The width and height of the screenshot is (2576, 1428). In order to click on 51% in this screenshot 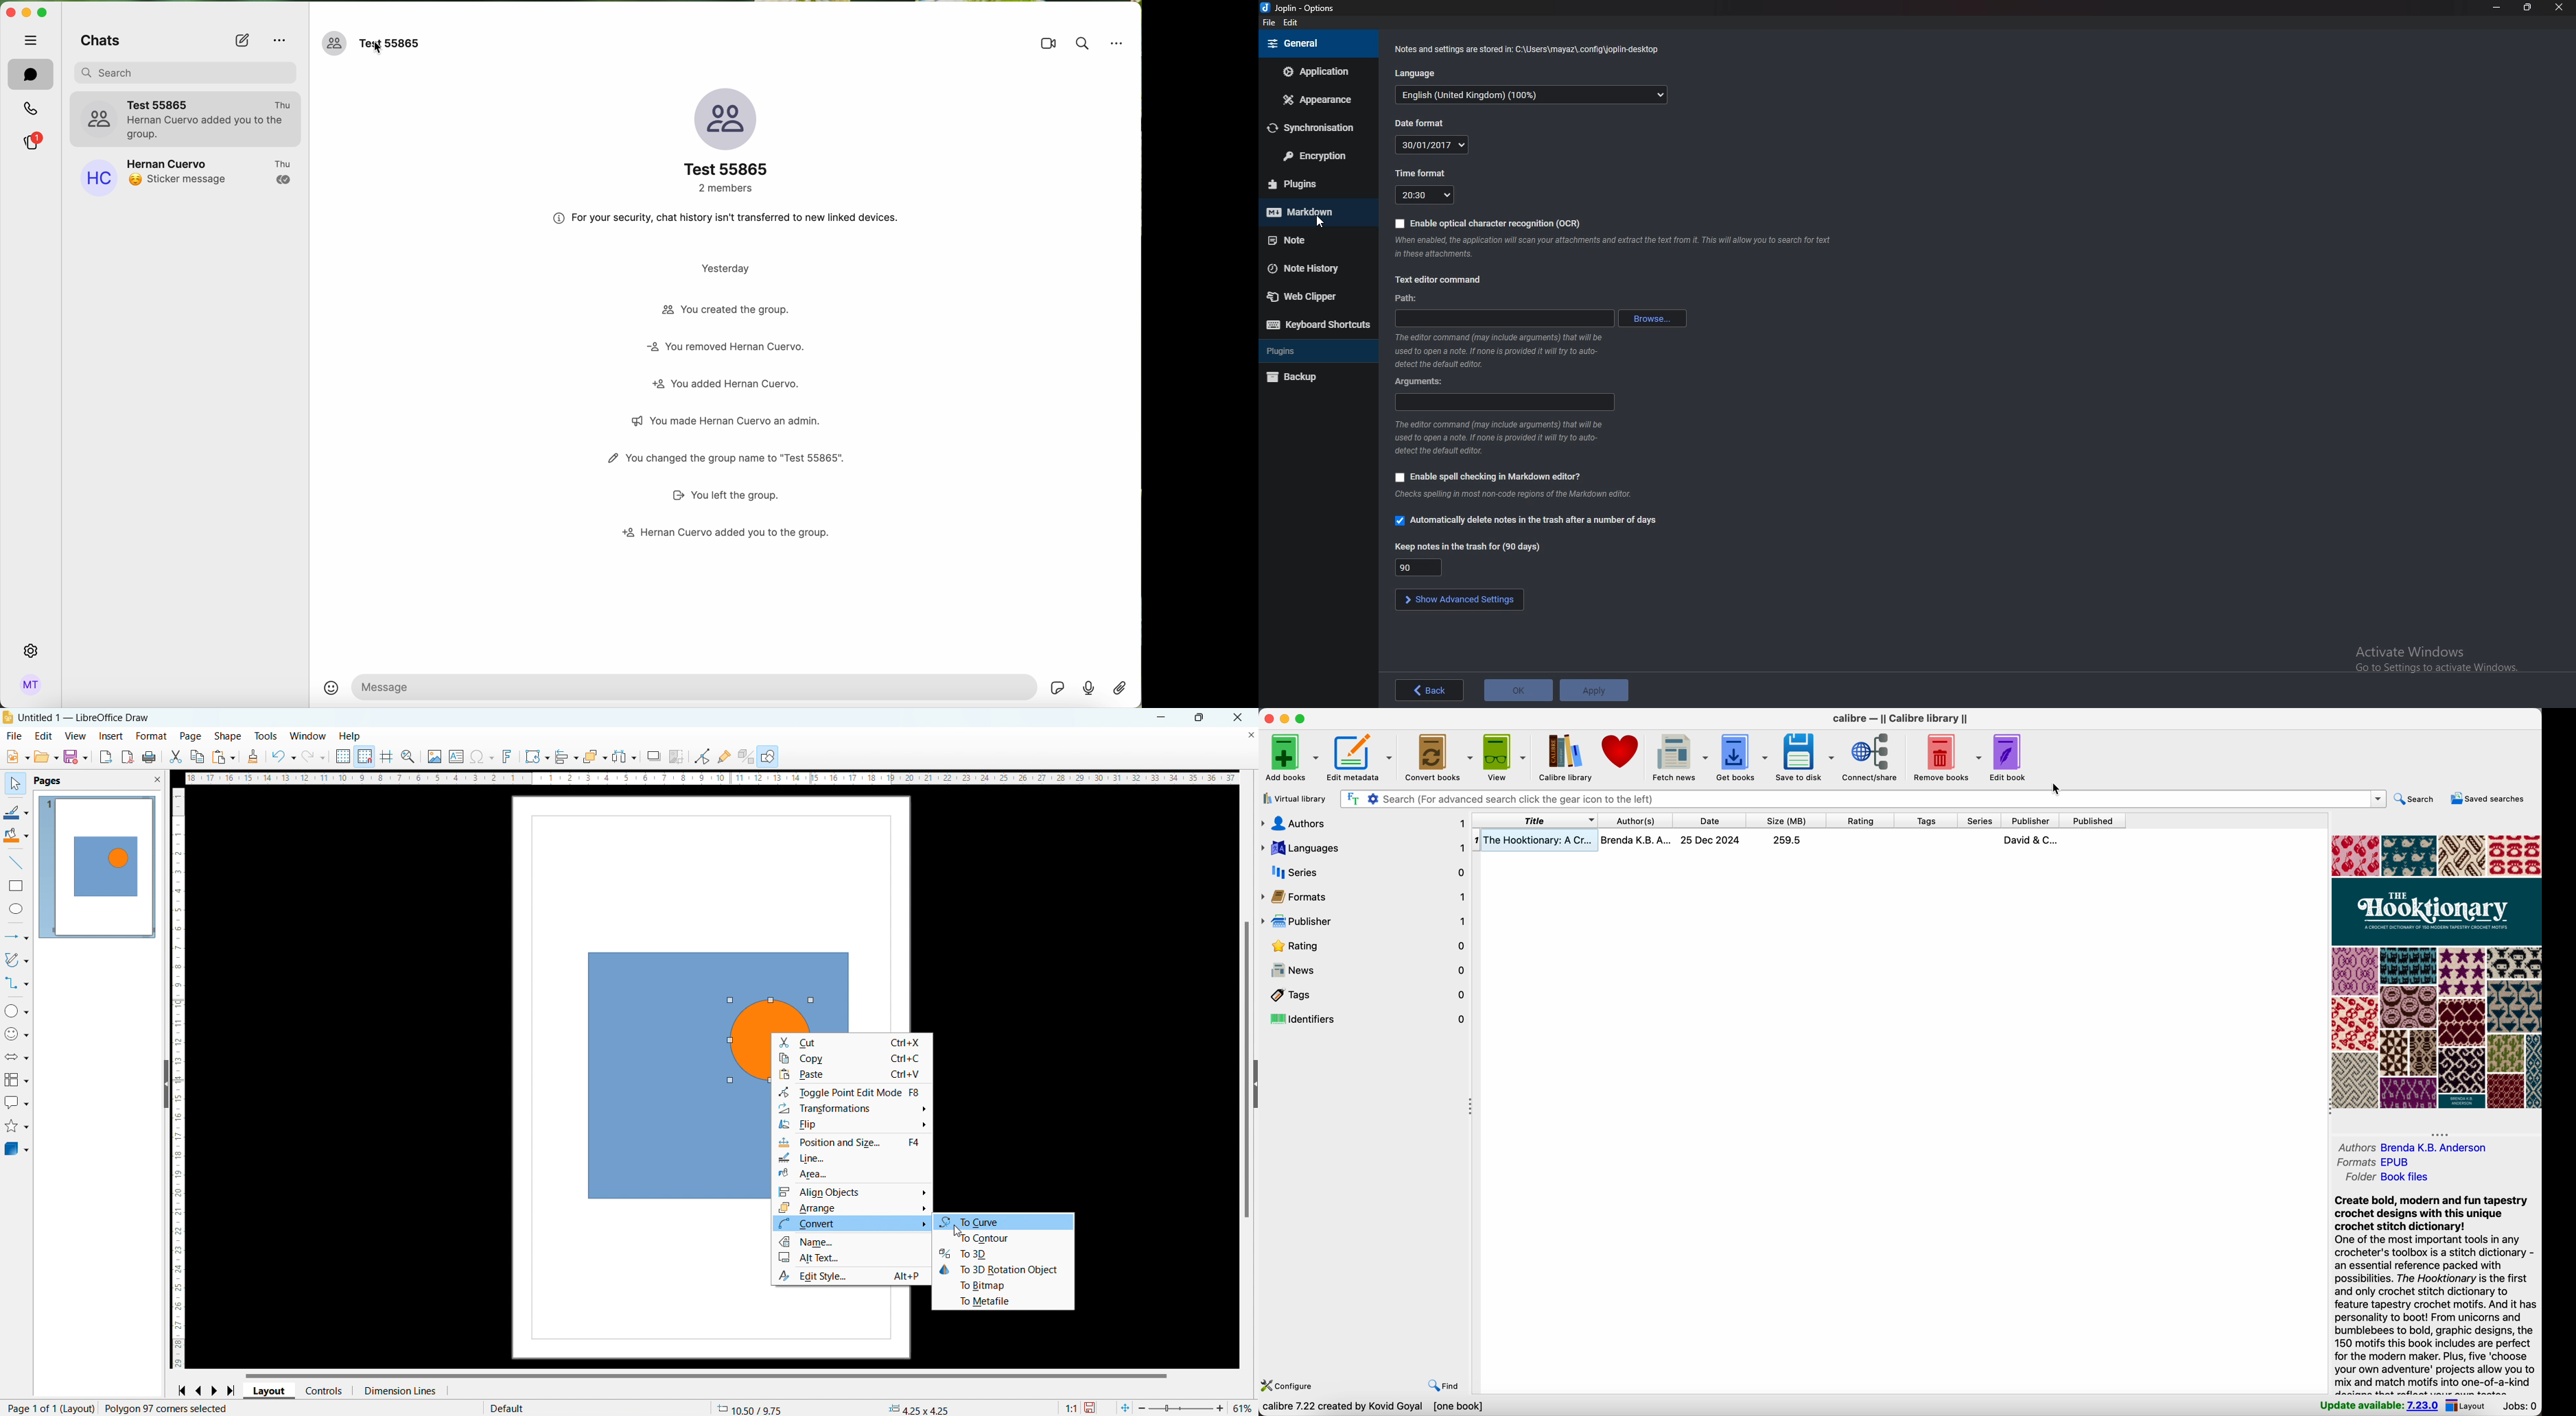, I will do `click(1243, 1407)`.